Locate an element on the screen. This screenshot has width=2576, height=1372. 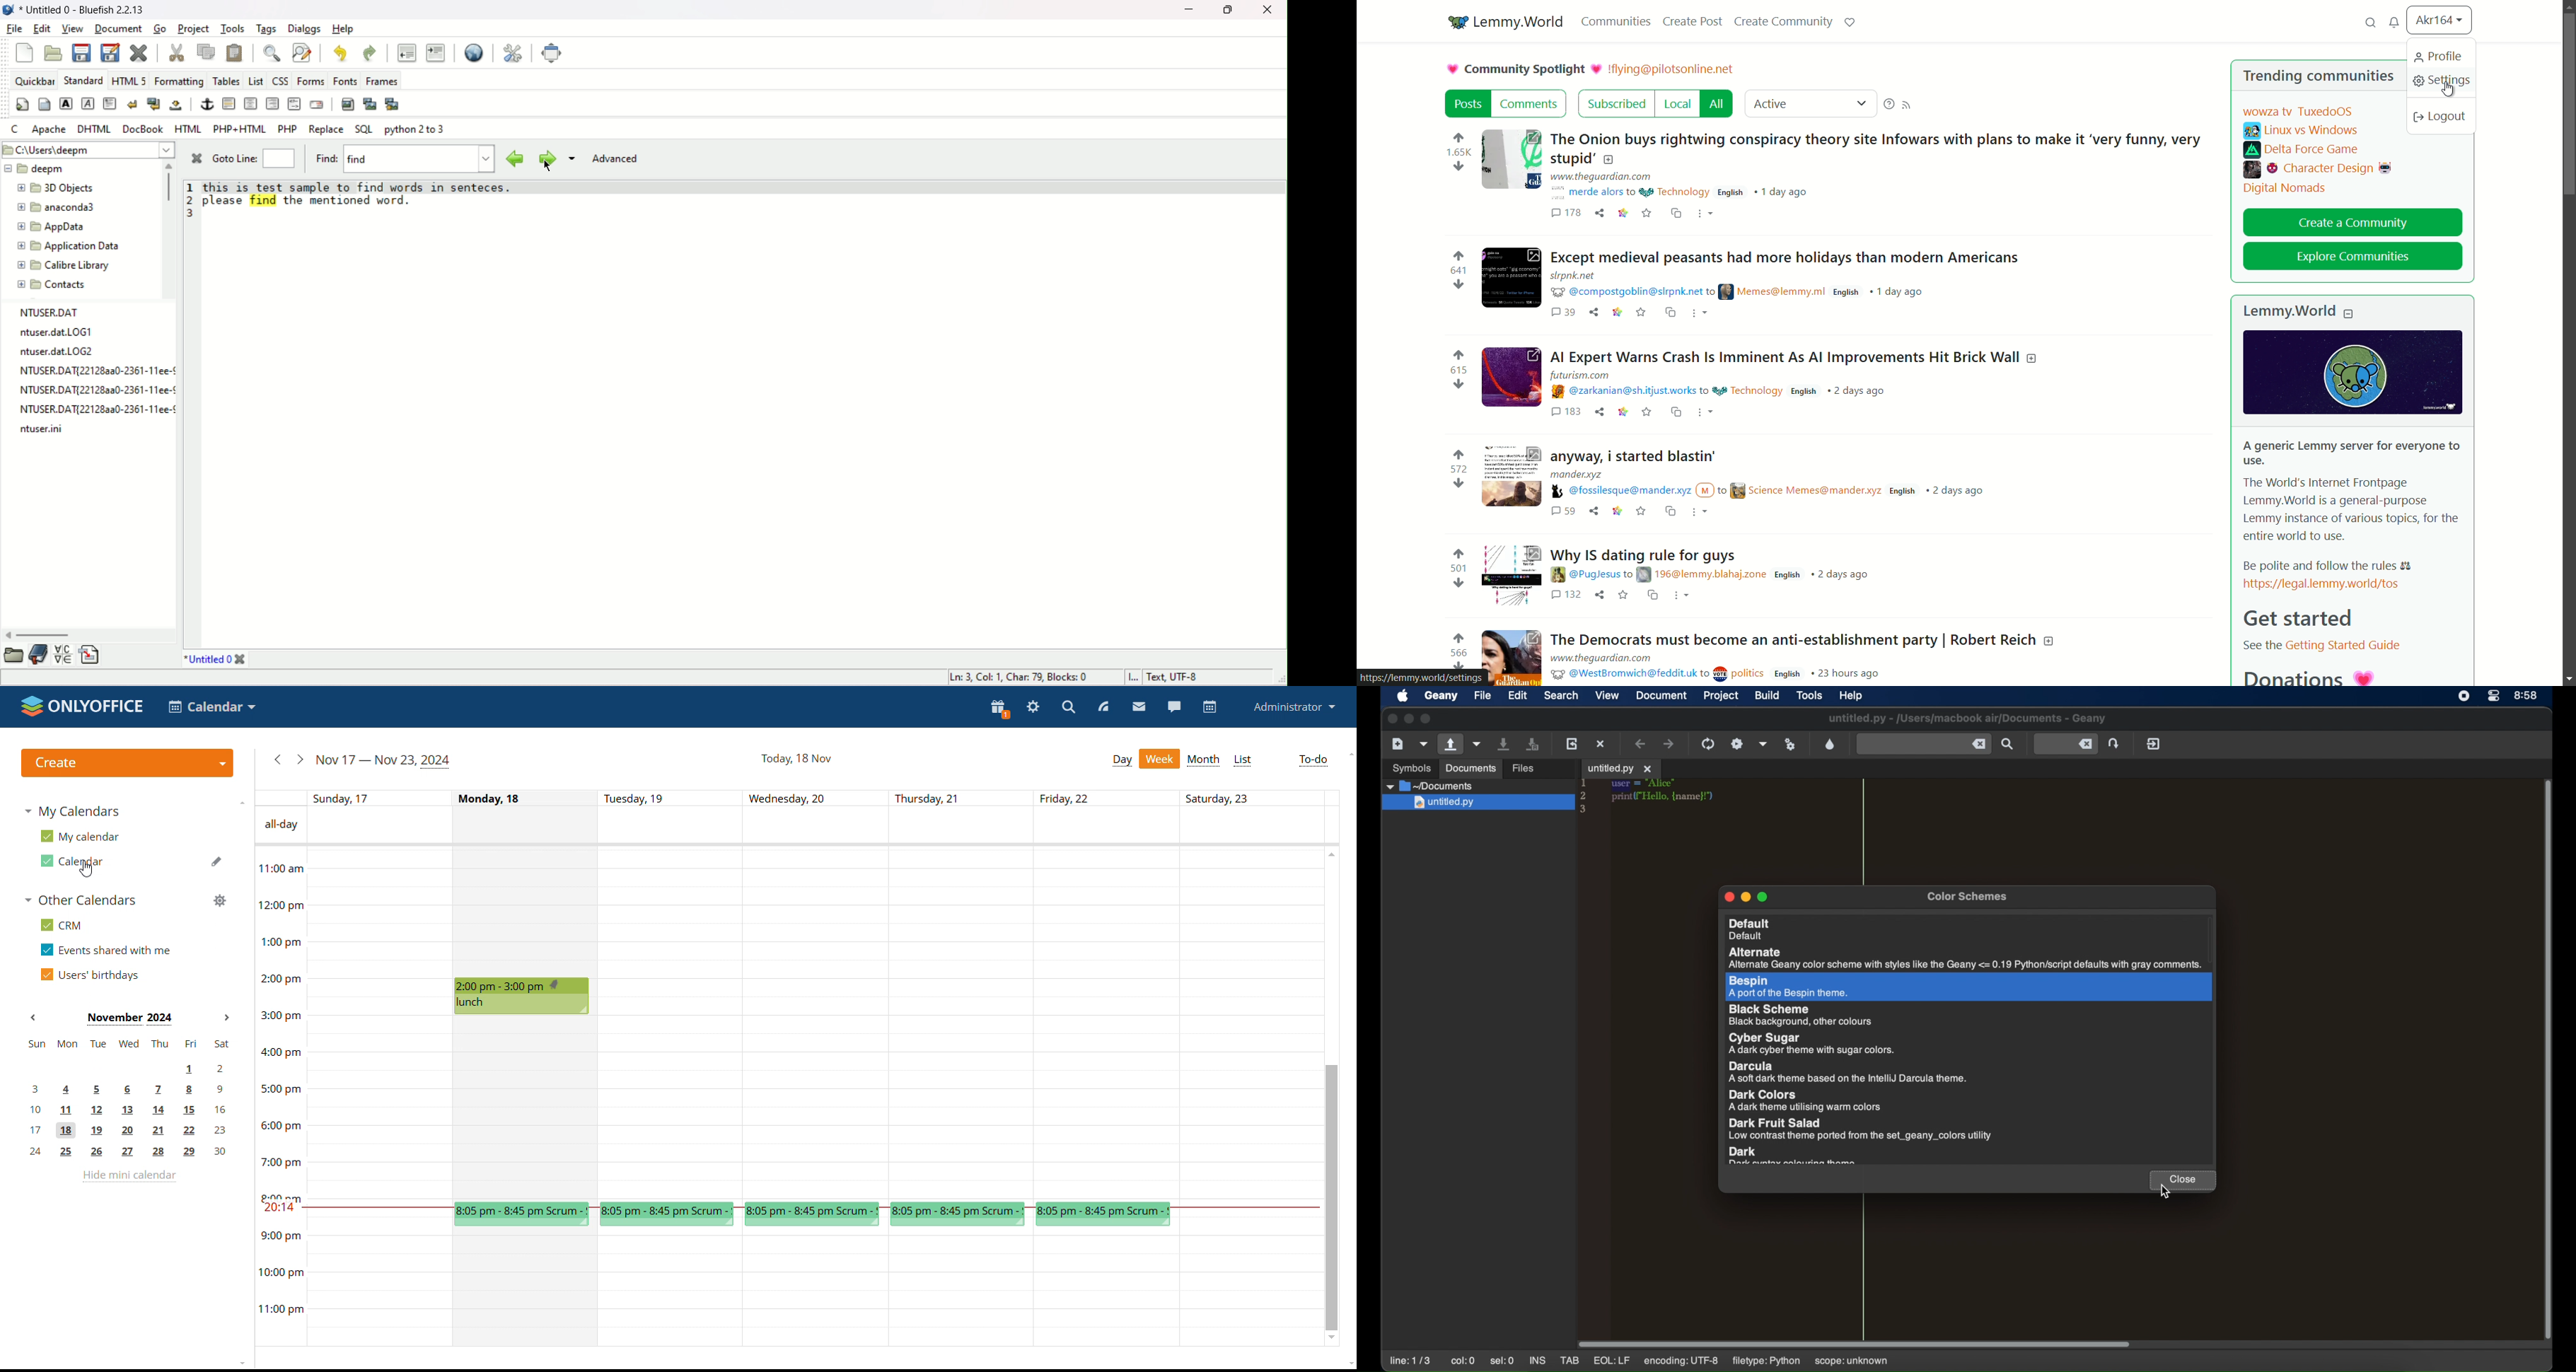
jump to the entered line number is located at coordinates (2115, 743).